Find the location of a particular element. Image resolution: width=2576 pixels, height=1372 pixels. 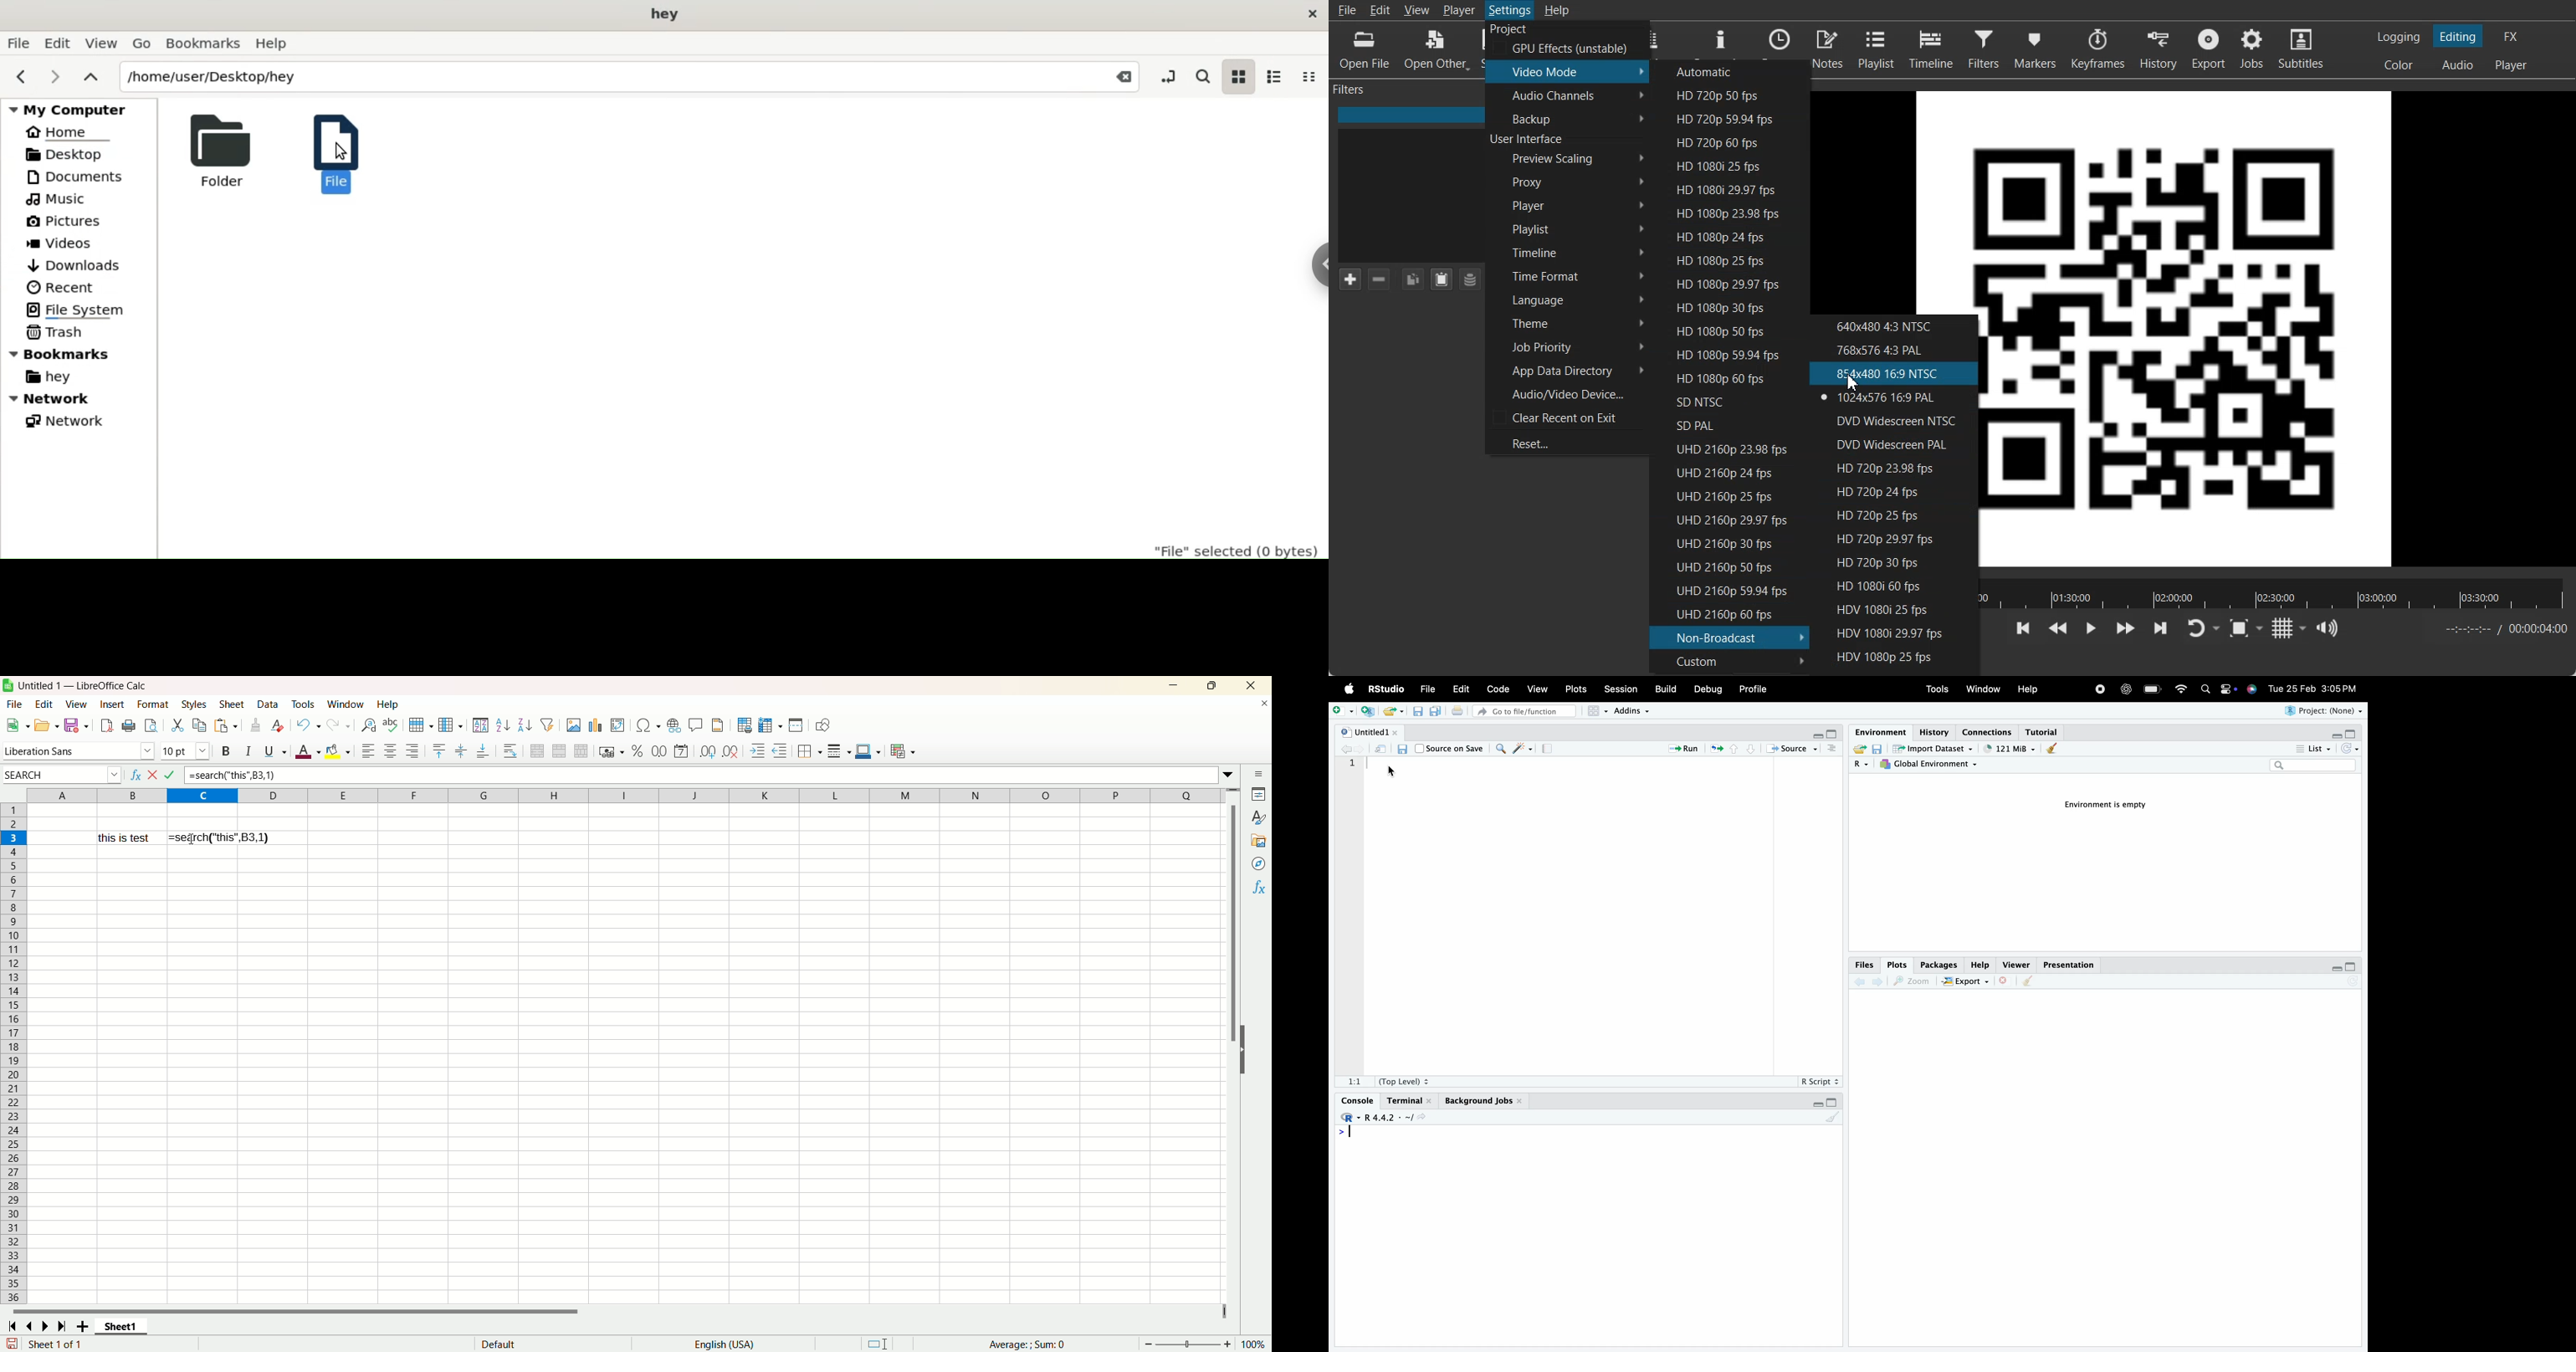

Packages is located at coordinates (1940, 965).